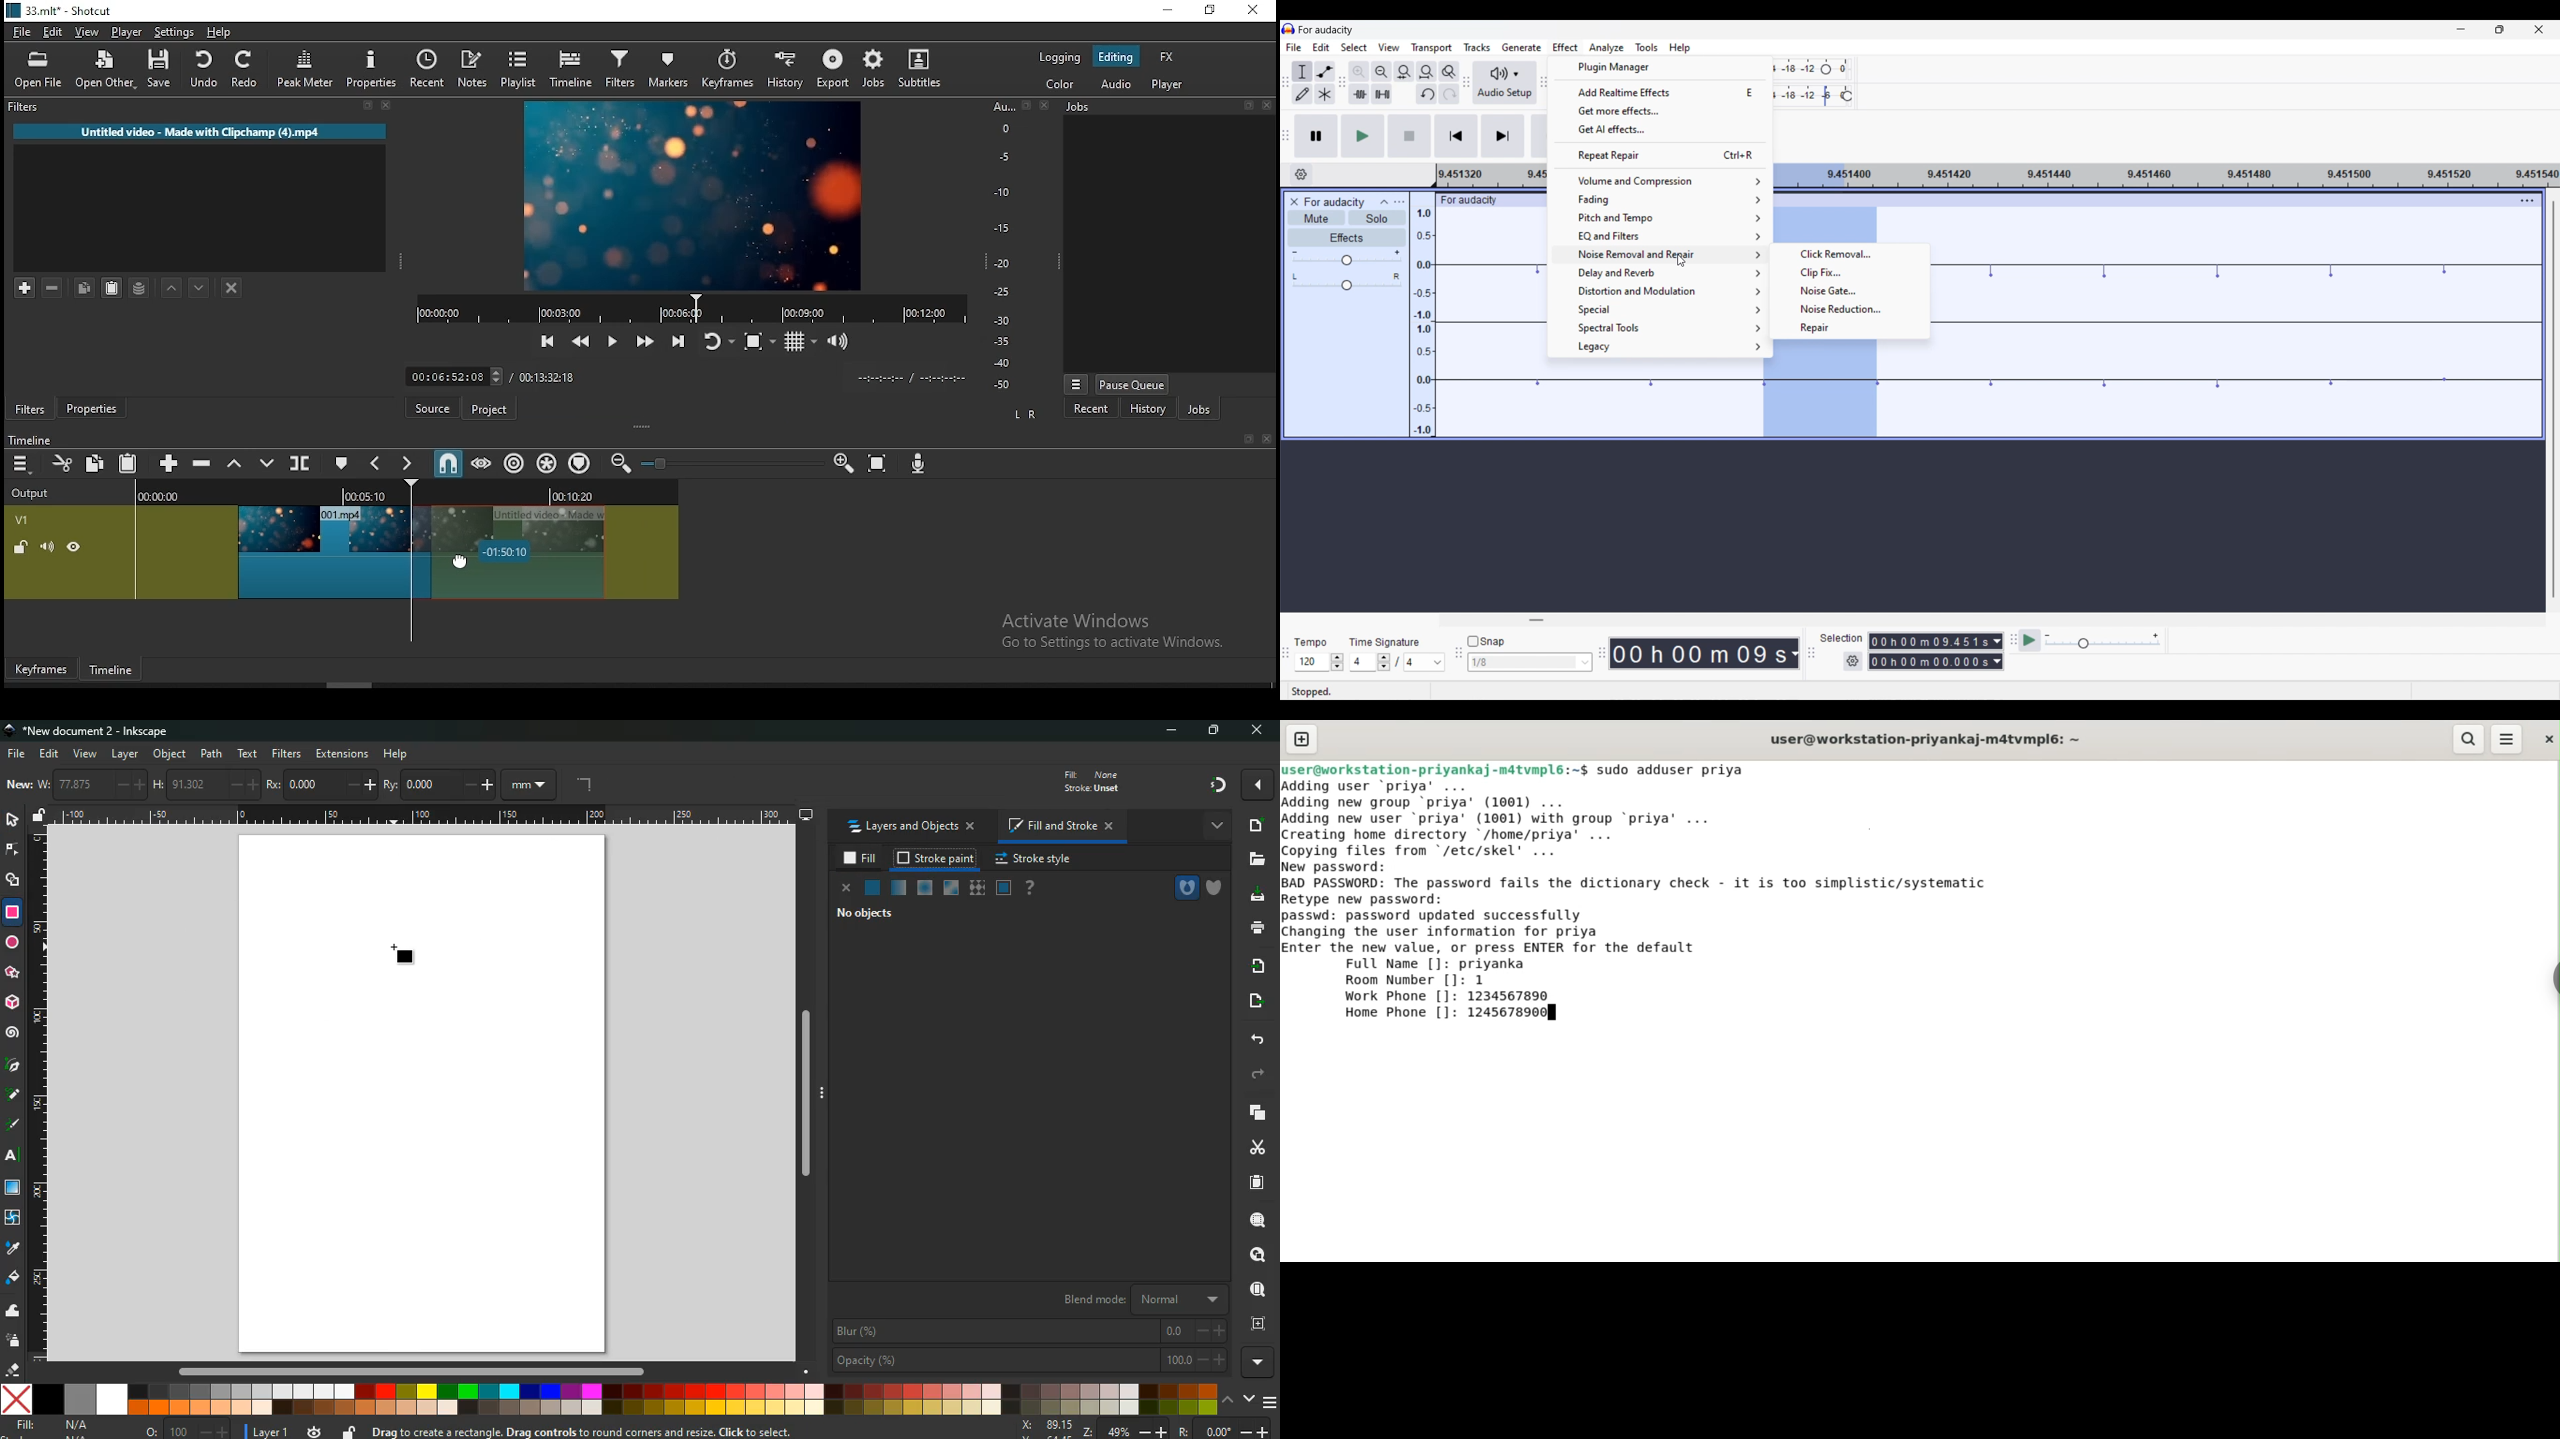 The width and height of the screenshot is (2576, 1456). I want to click on Show in smaller tab, so click(2499, 29).